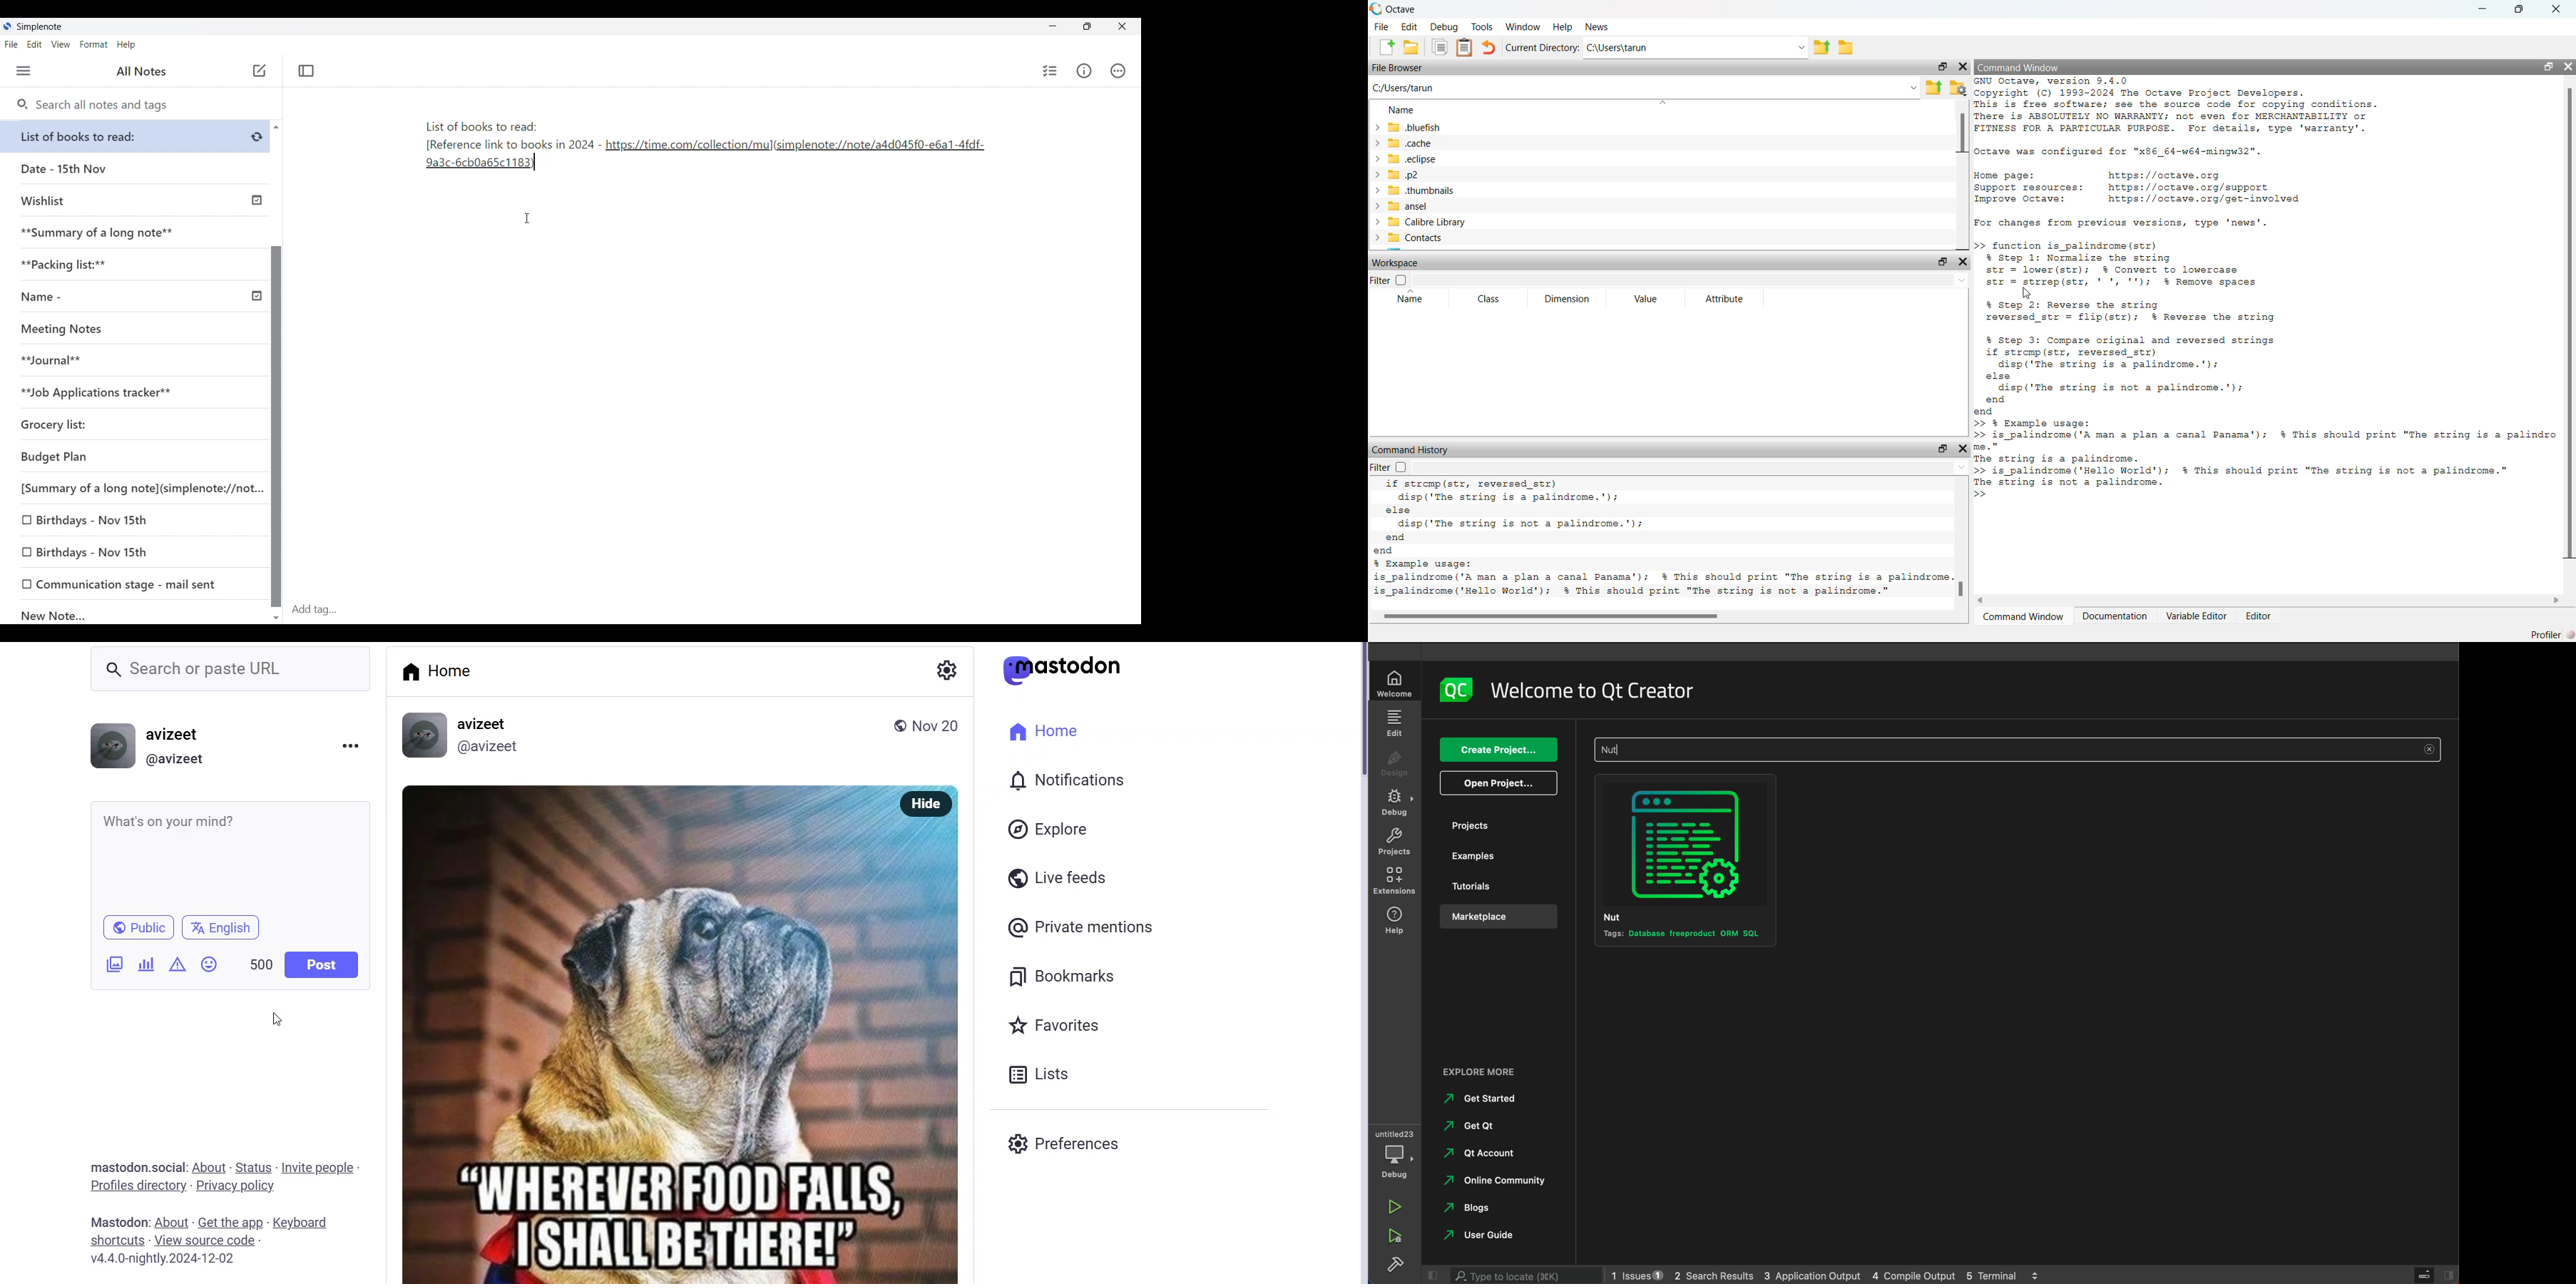 This screenshot has width=2576, height=1288. What do you see at coordinates (1472, 128) in the screenshot?
I see `.bluefish` at bounding box center [1472, 128].